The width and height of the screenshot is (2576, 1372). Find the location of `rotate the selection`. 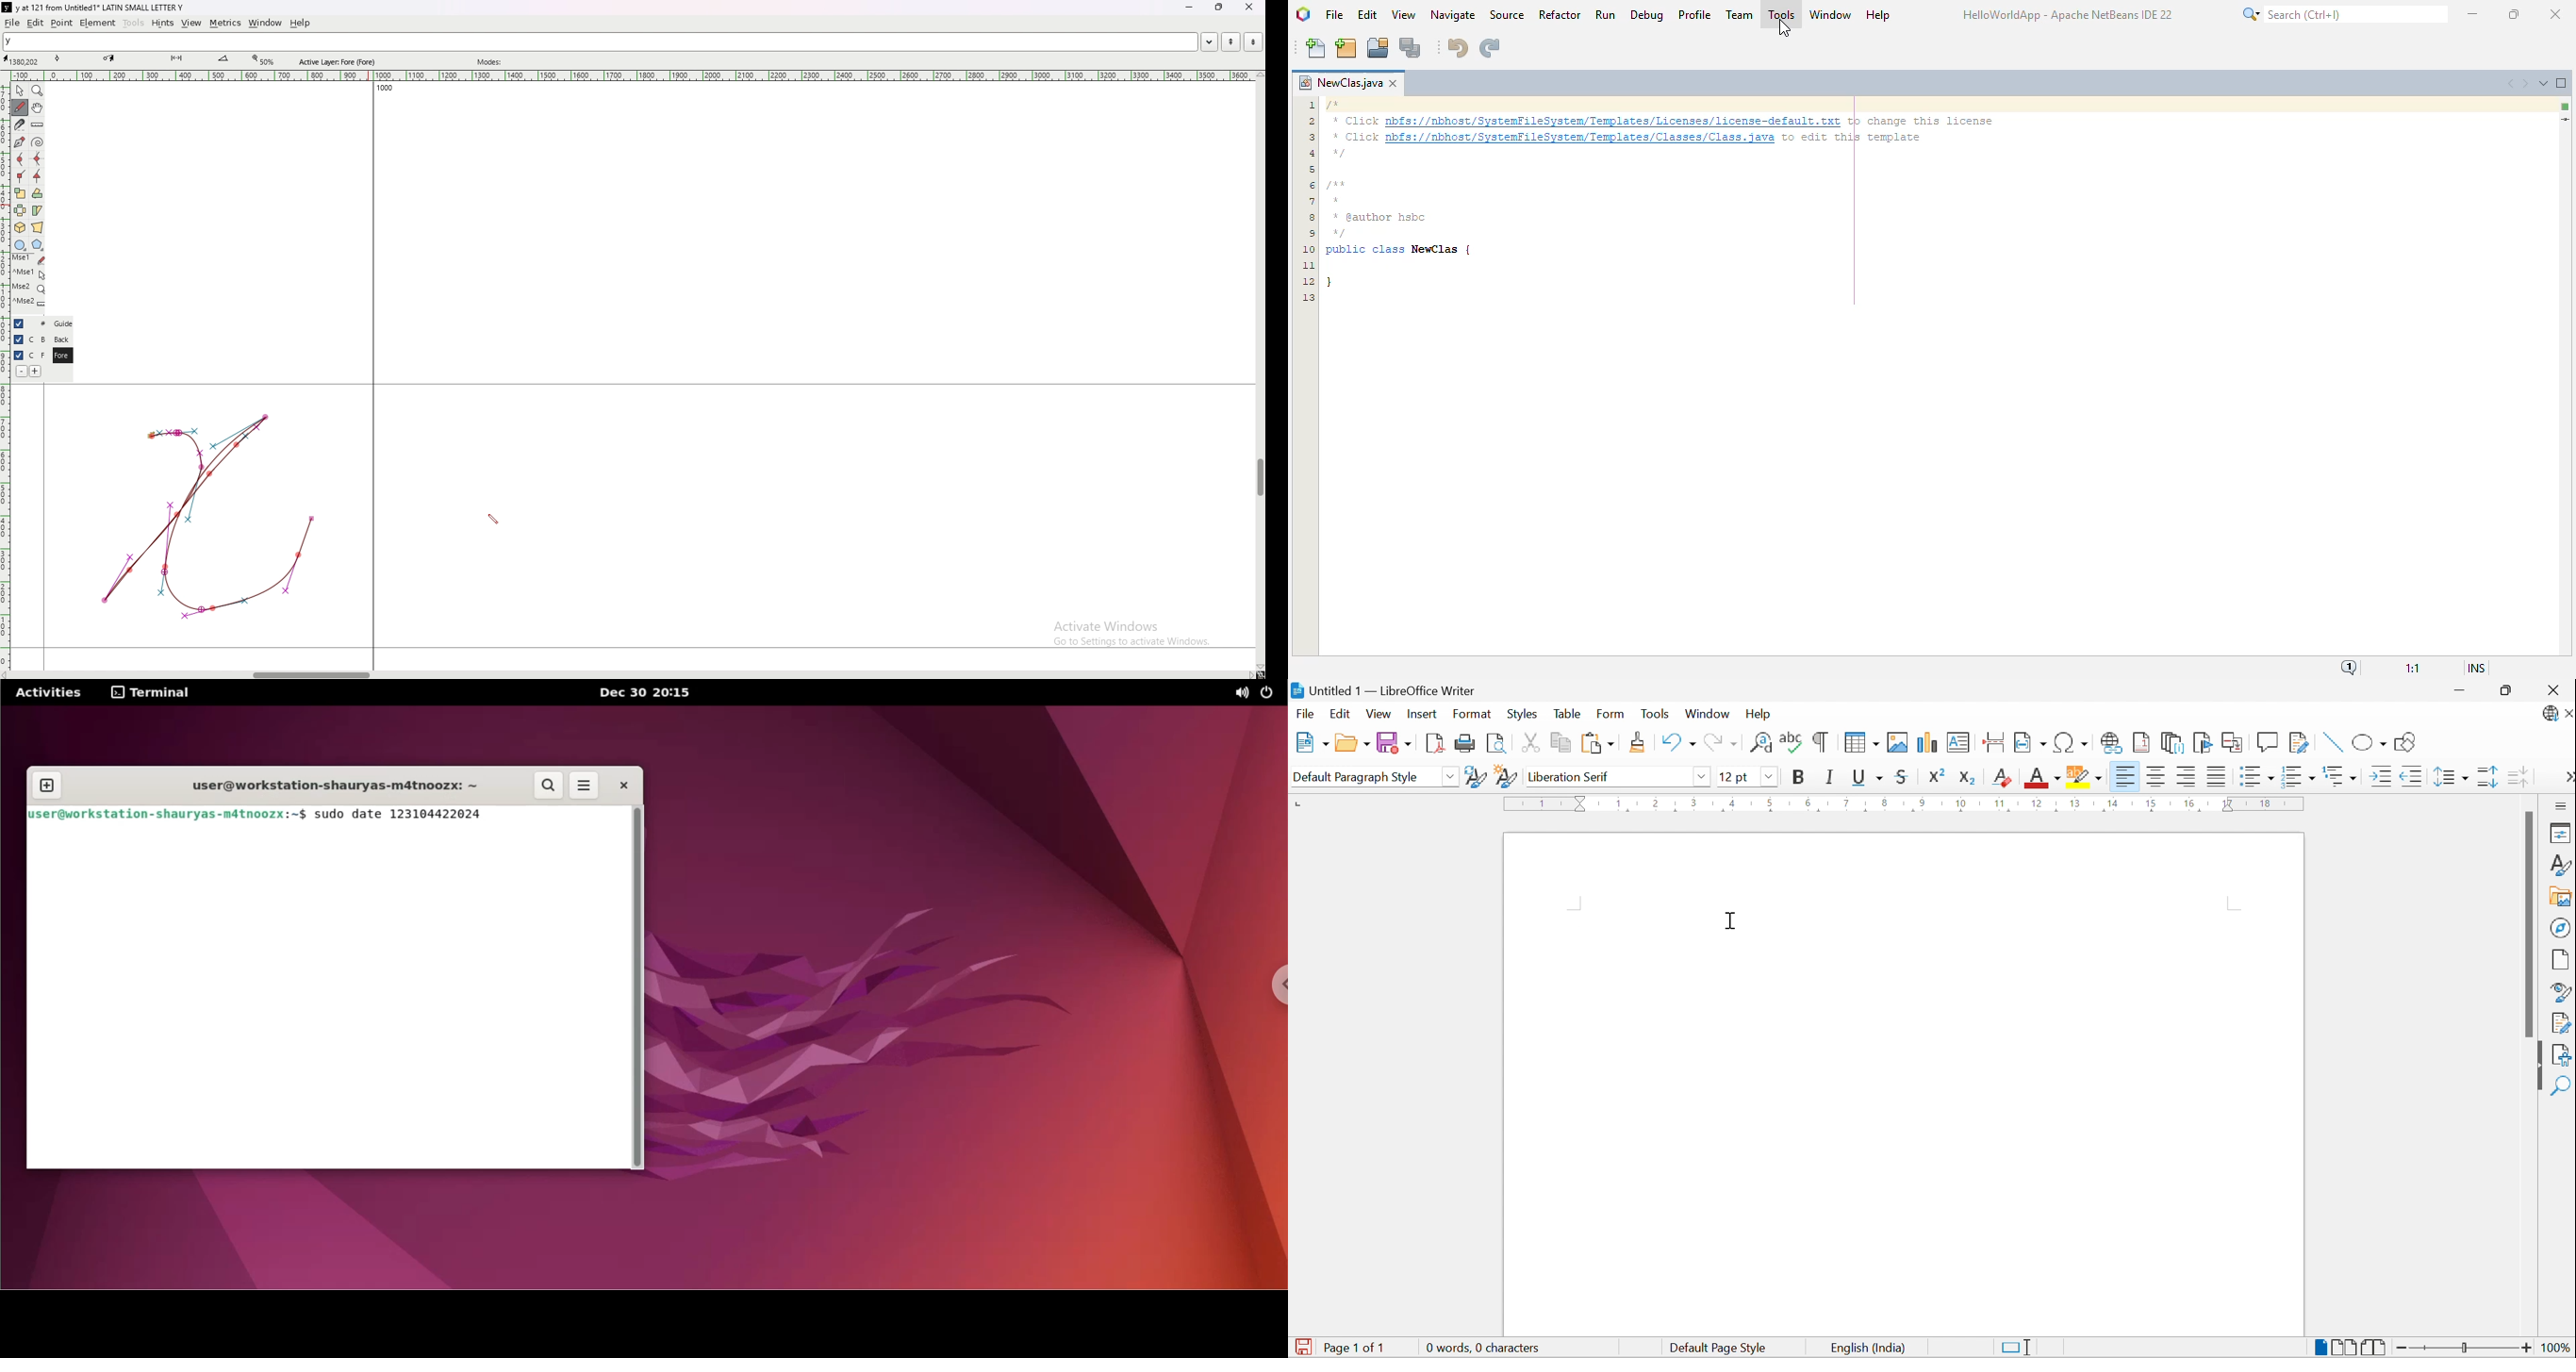

rotate the selection is located at coordinates (38, 194).